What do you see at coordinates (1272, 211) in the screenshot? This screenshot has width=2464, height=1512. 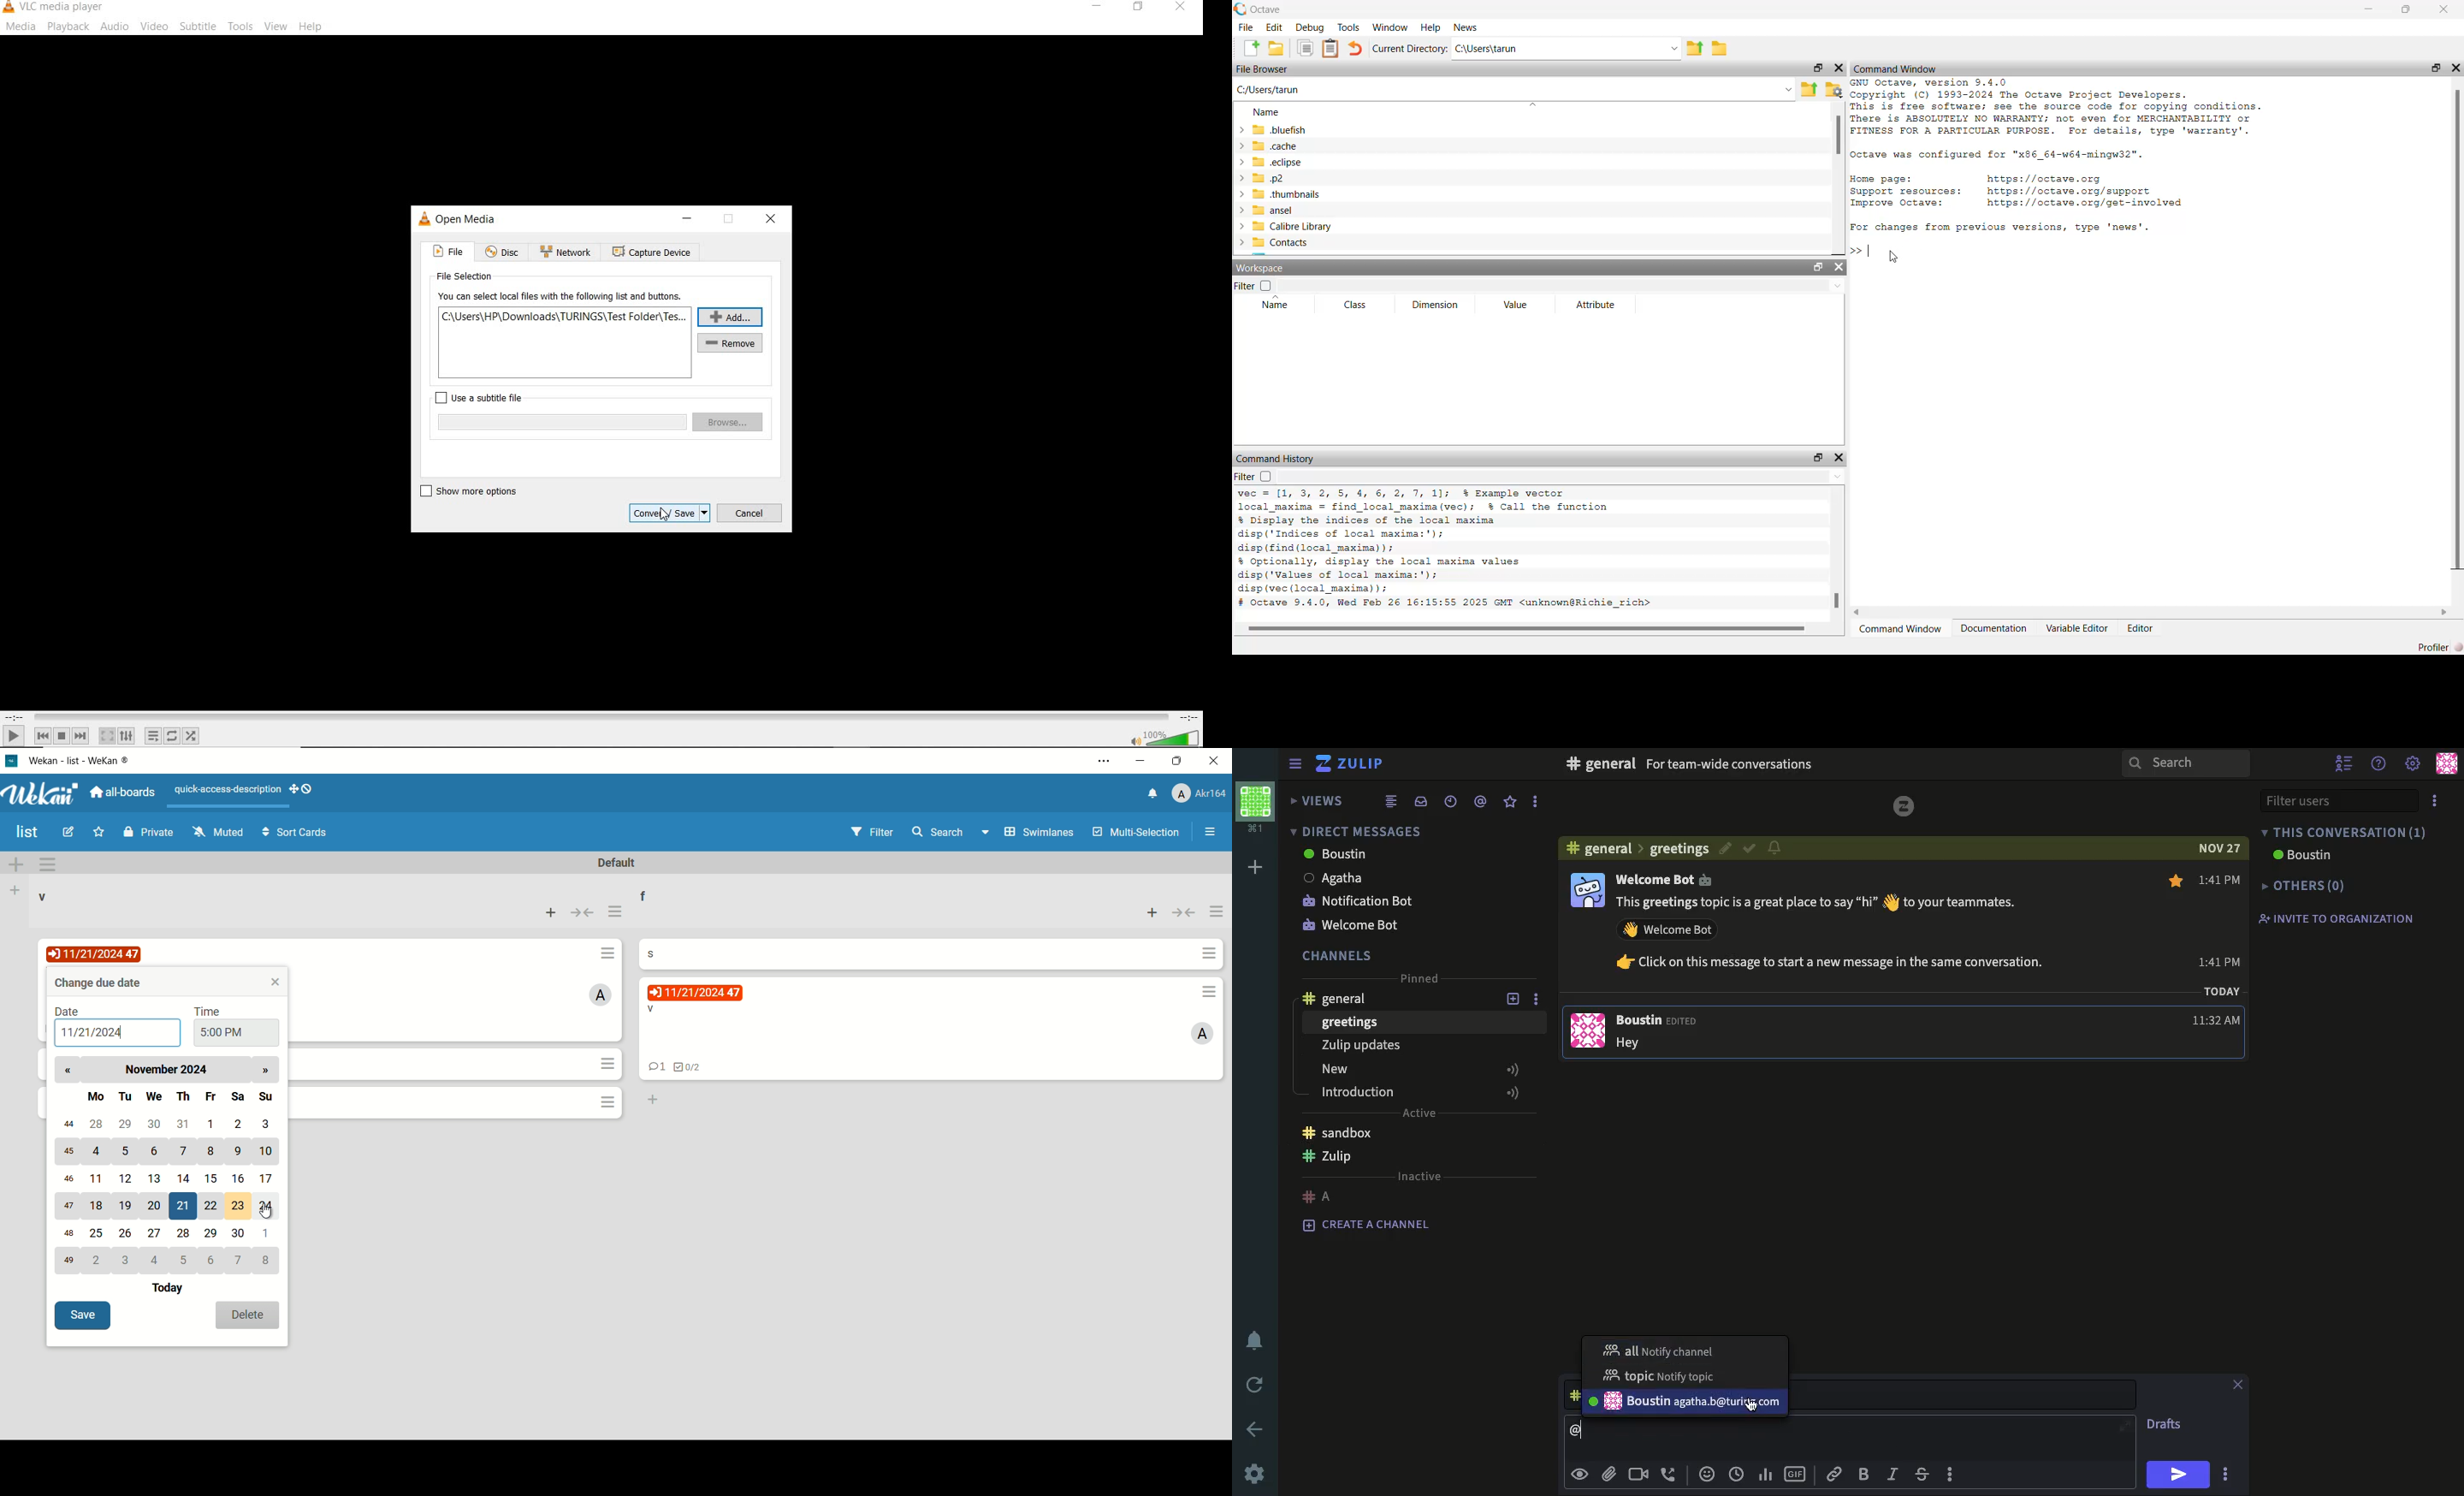 I see `ansel` at bounding box center [1272, 211].